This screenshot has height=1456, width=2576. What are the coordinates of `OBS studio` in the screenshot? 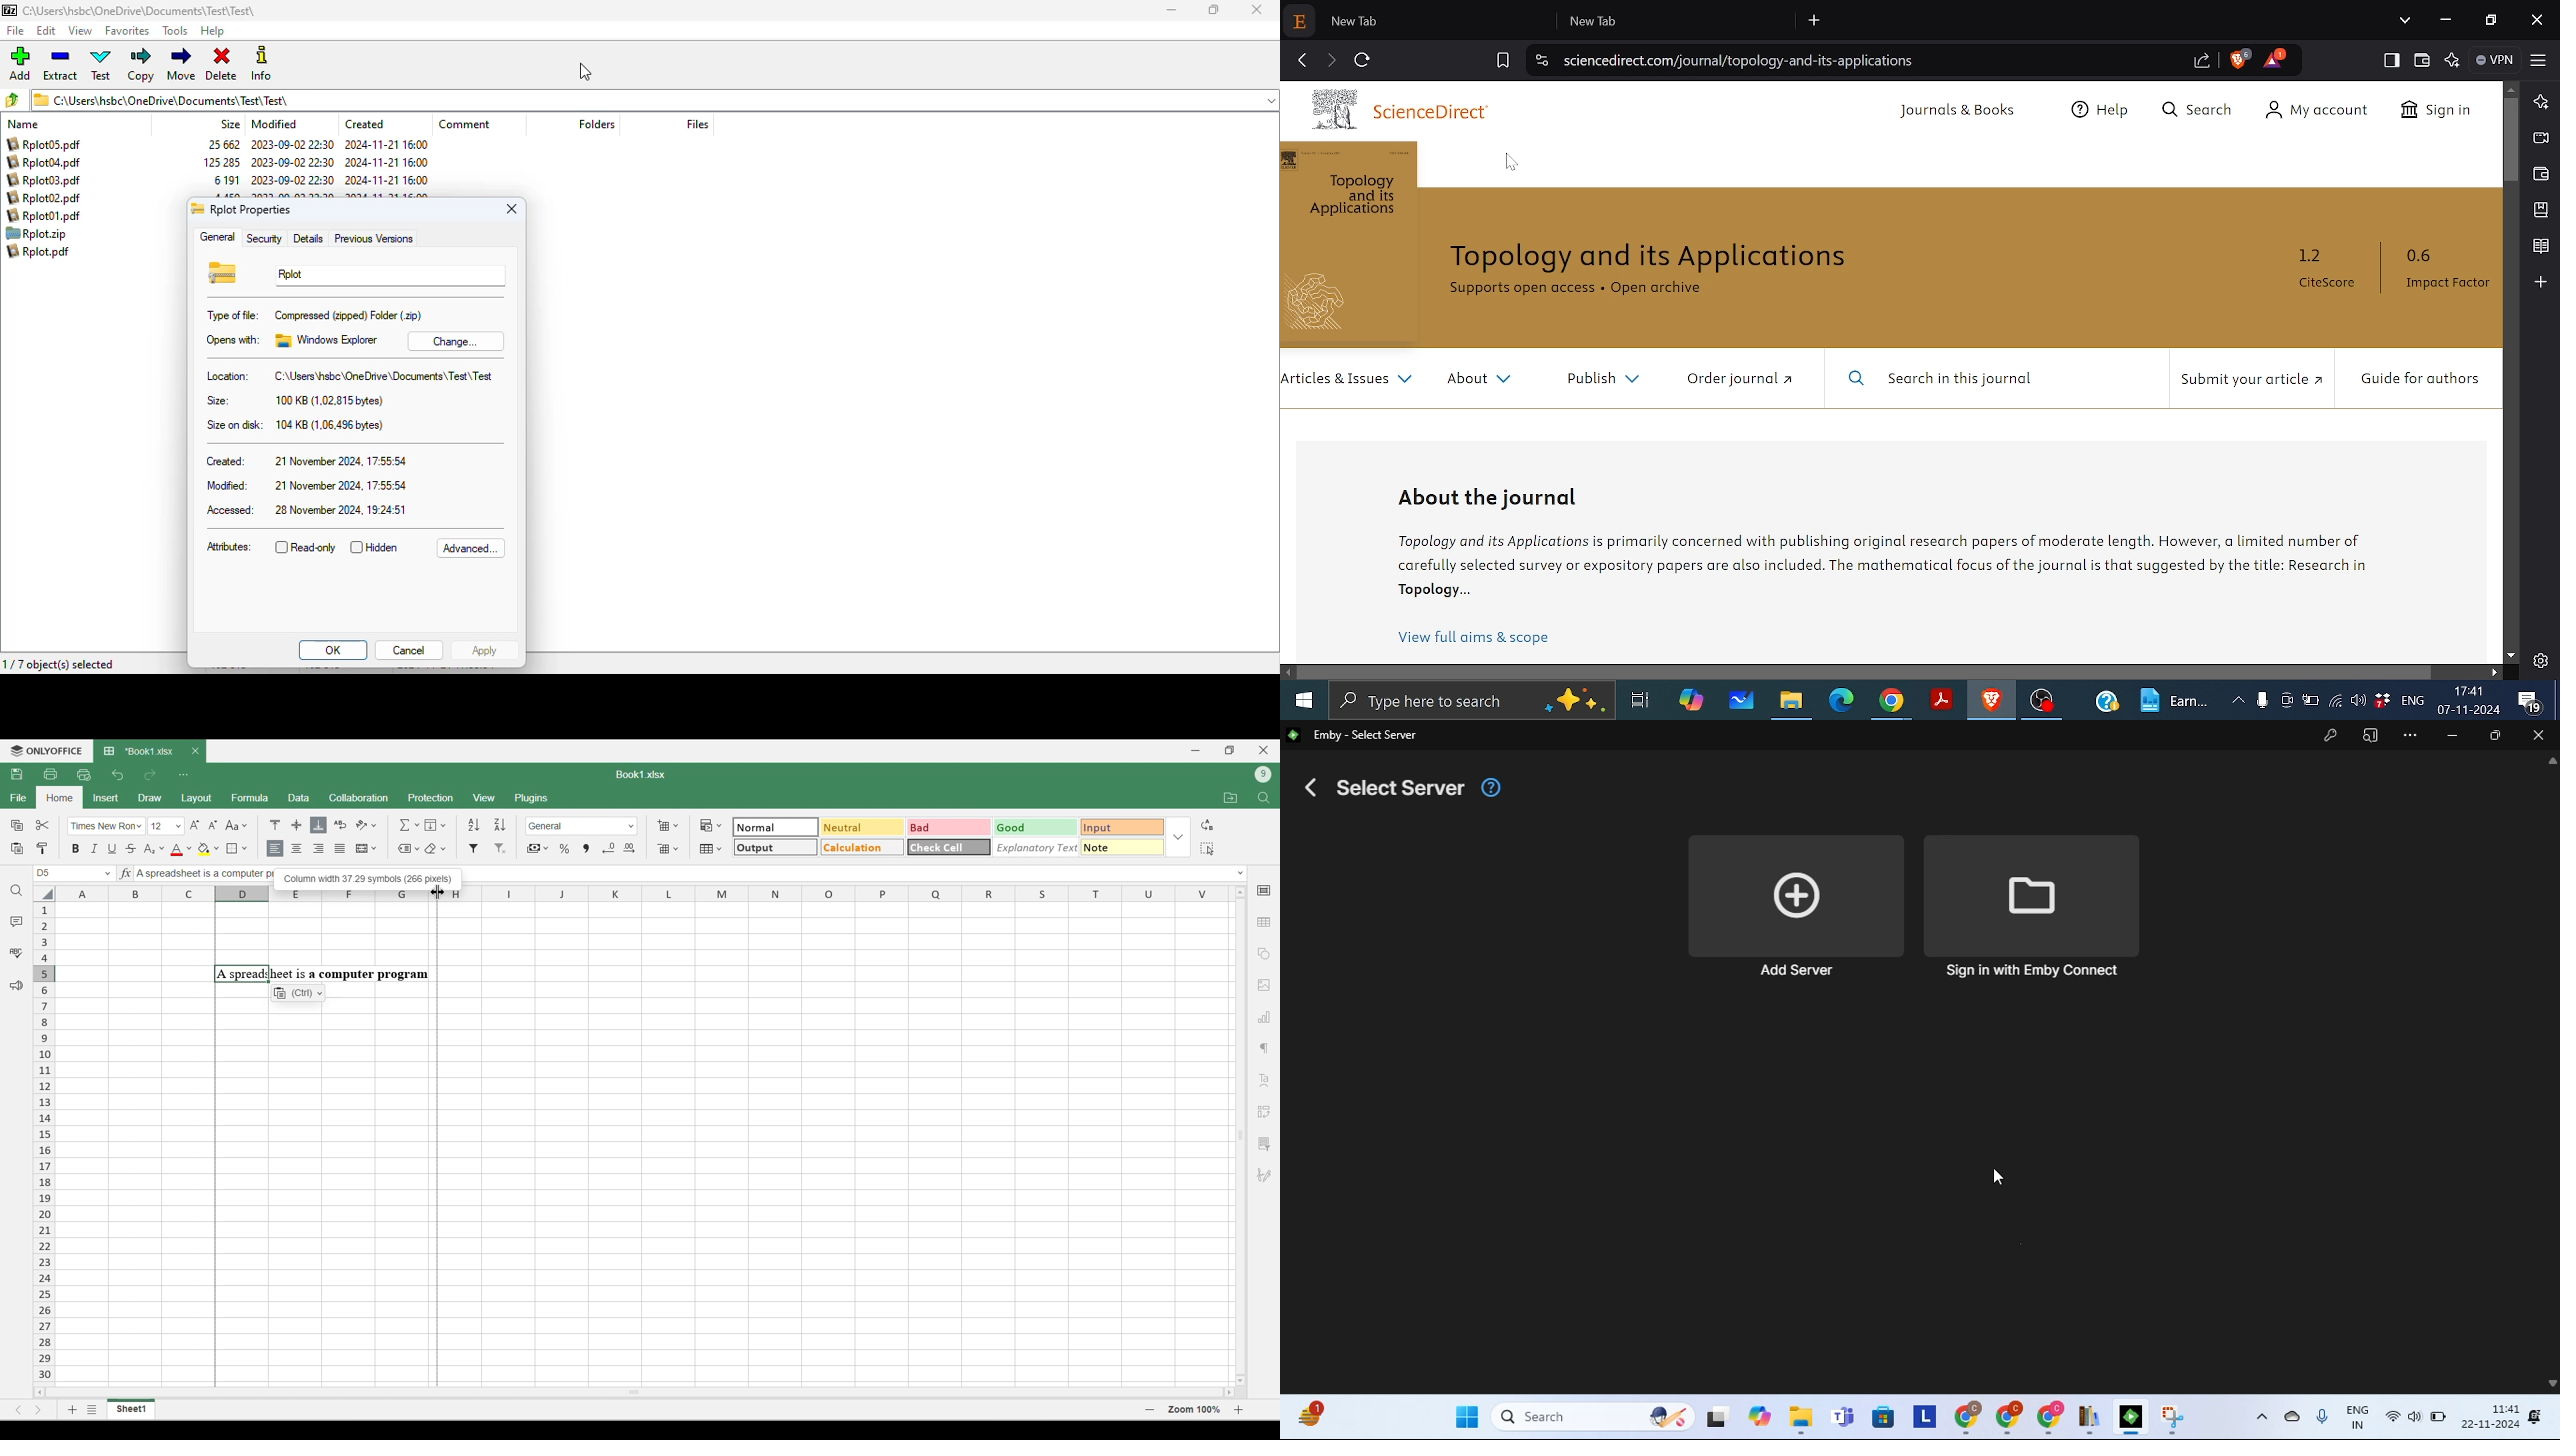 It's located at (2042, 702).